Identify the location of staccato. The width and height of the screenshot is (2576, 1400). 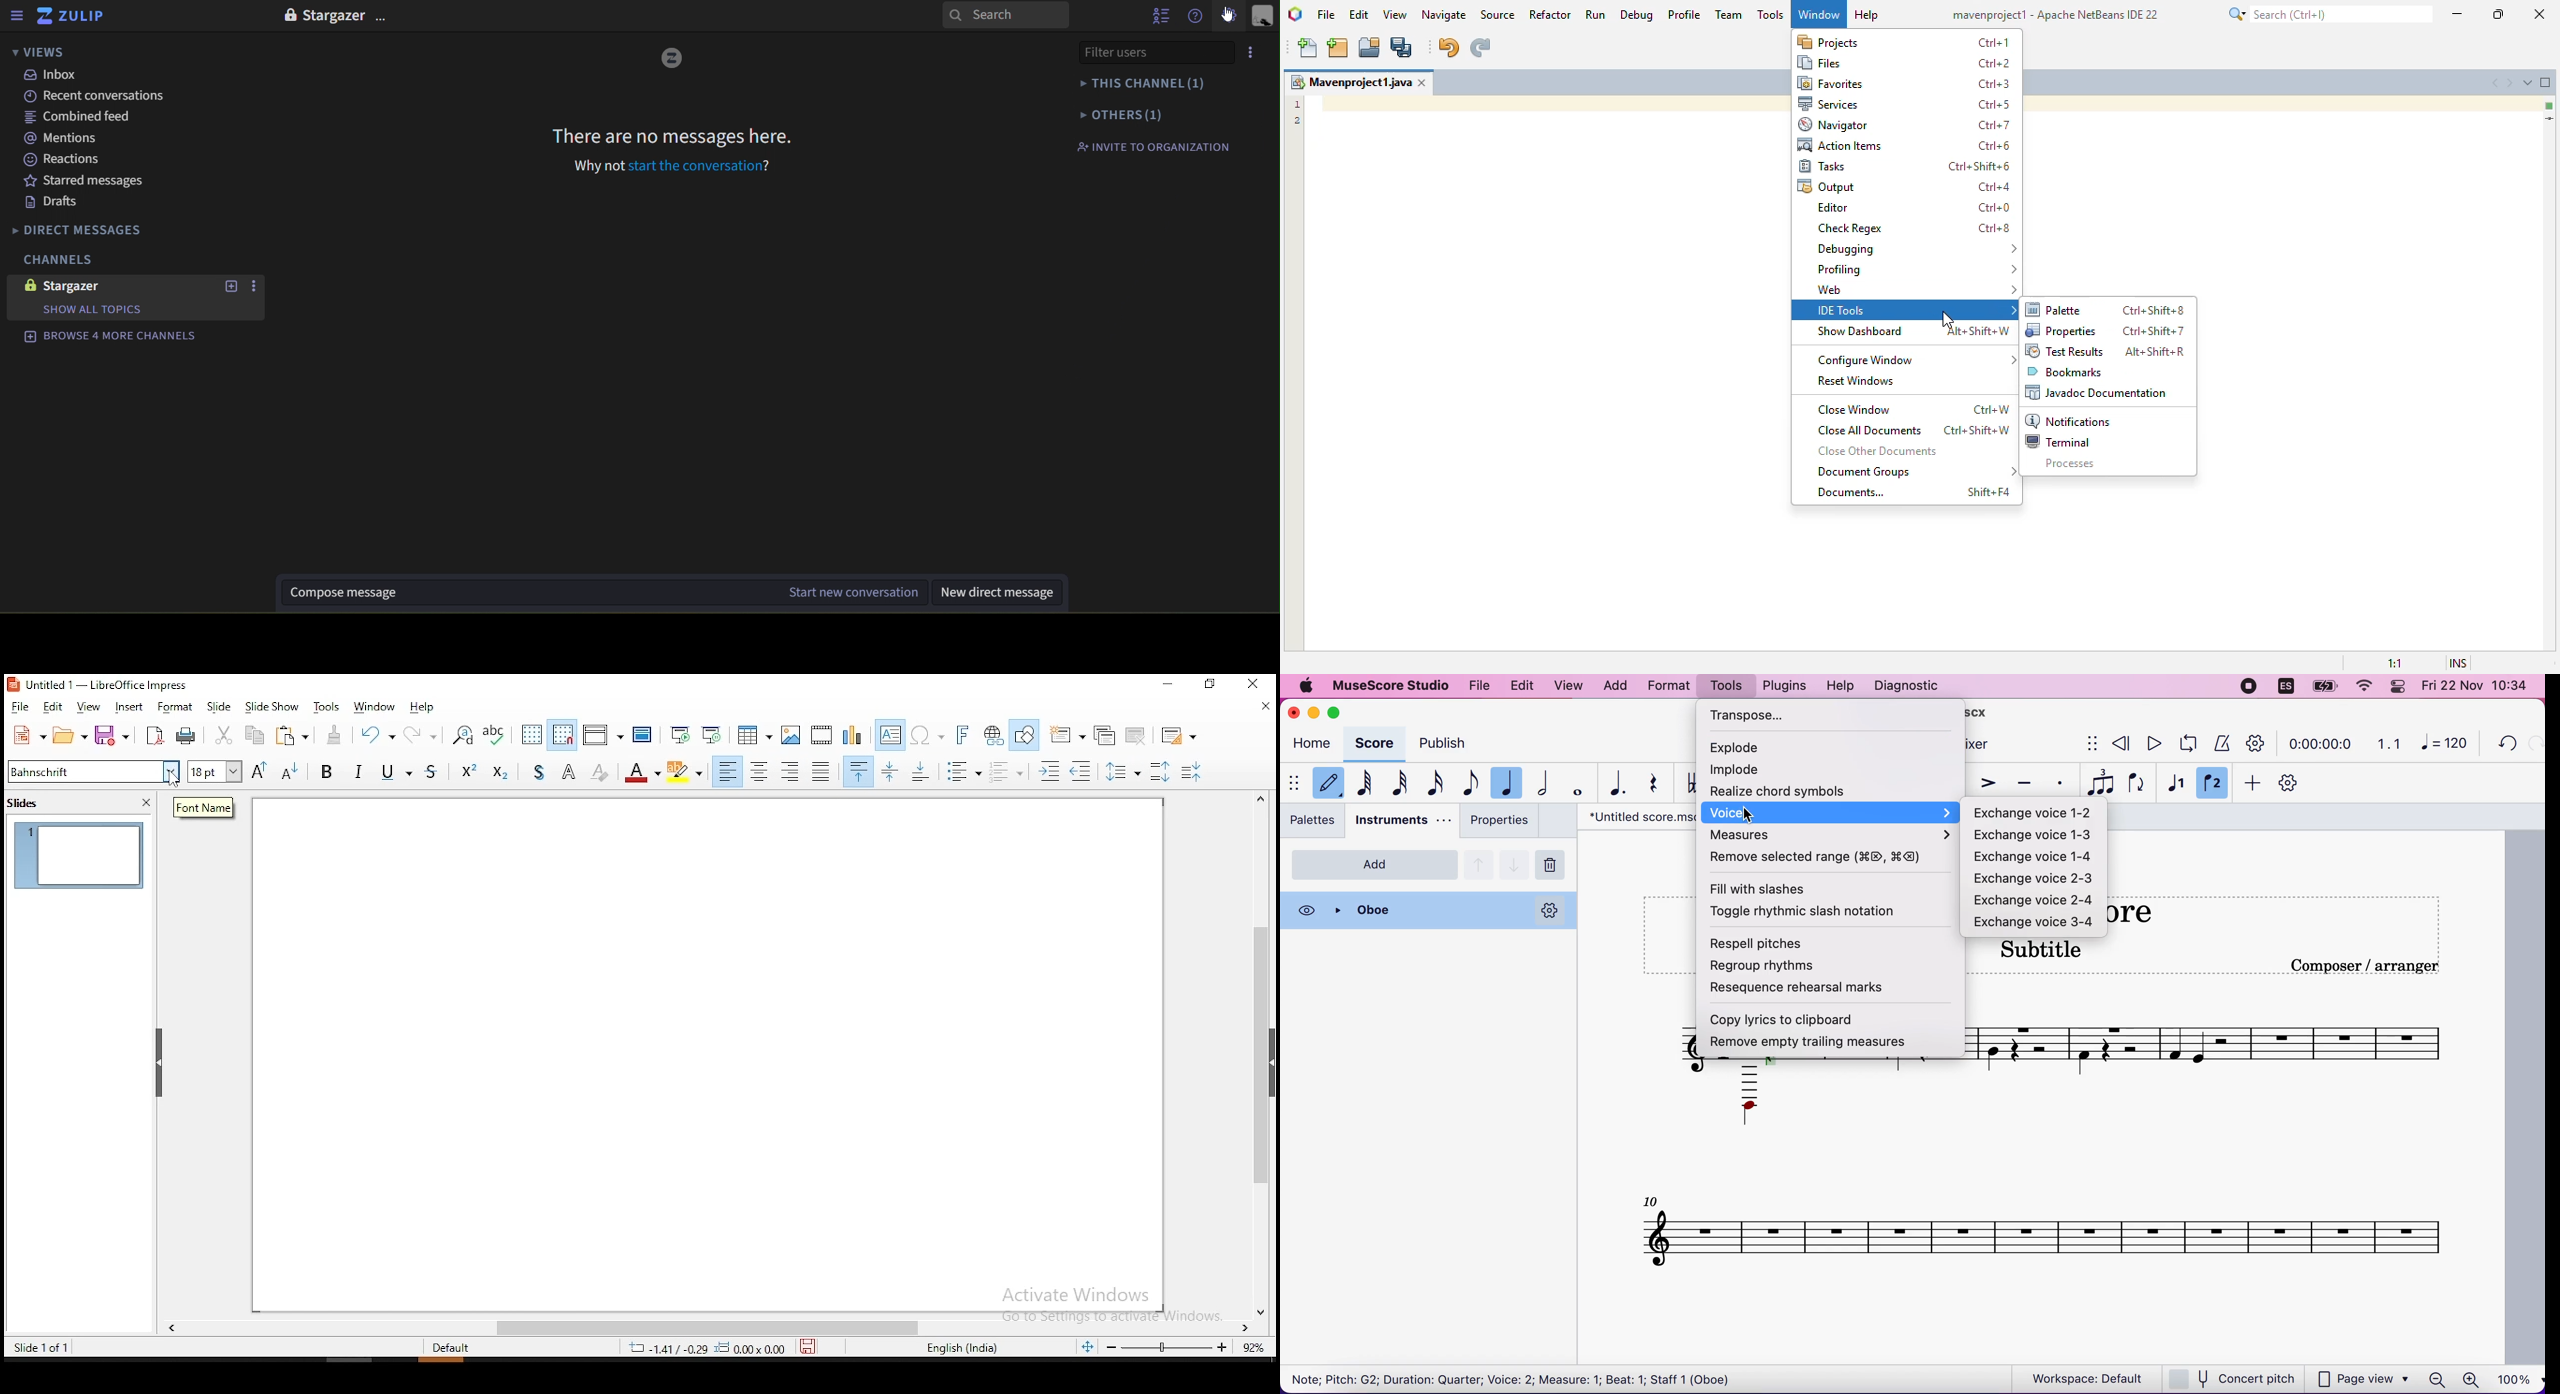
(2060, 782).